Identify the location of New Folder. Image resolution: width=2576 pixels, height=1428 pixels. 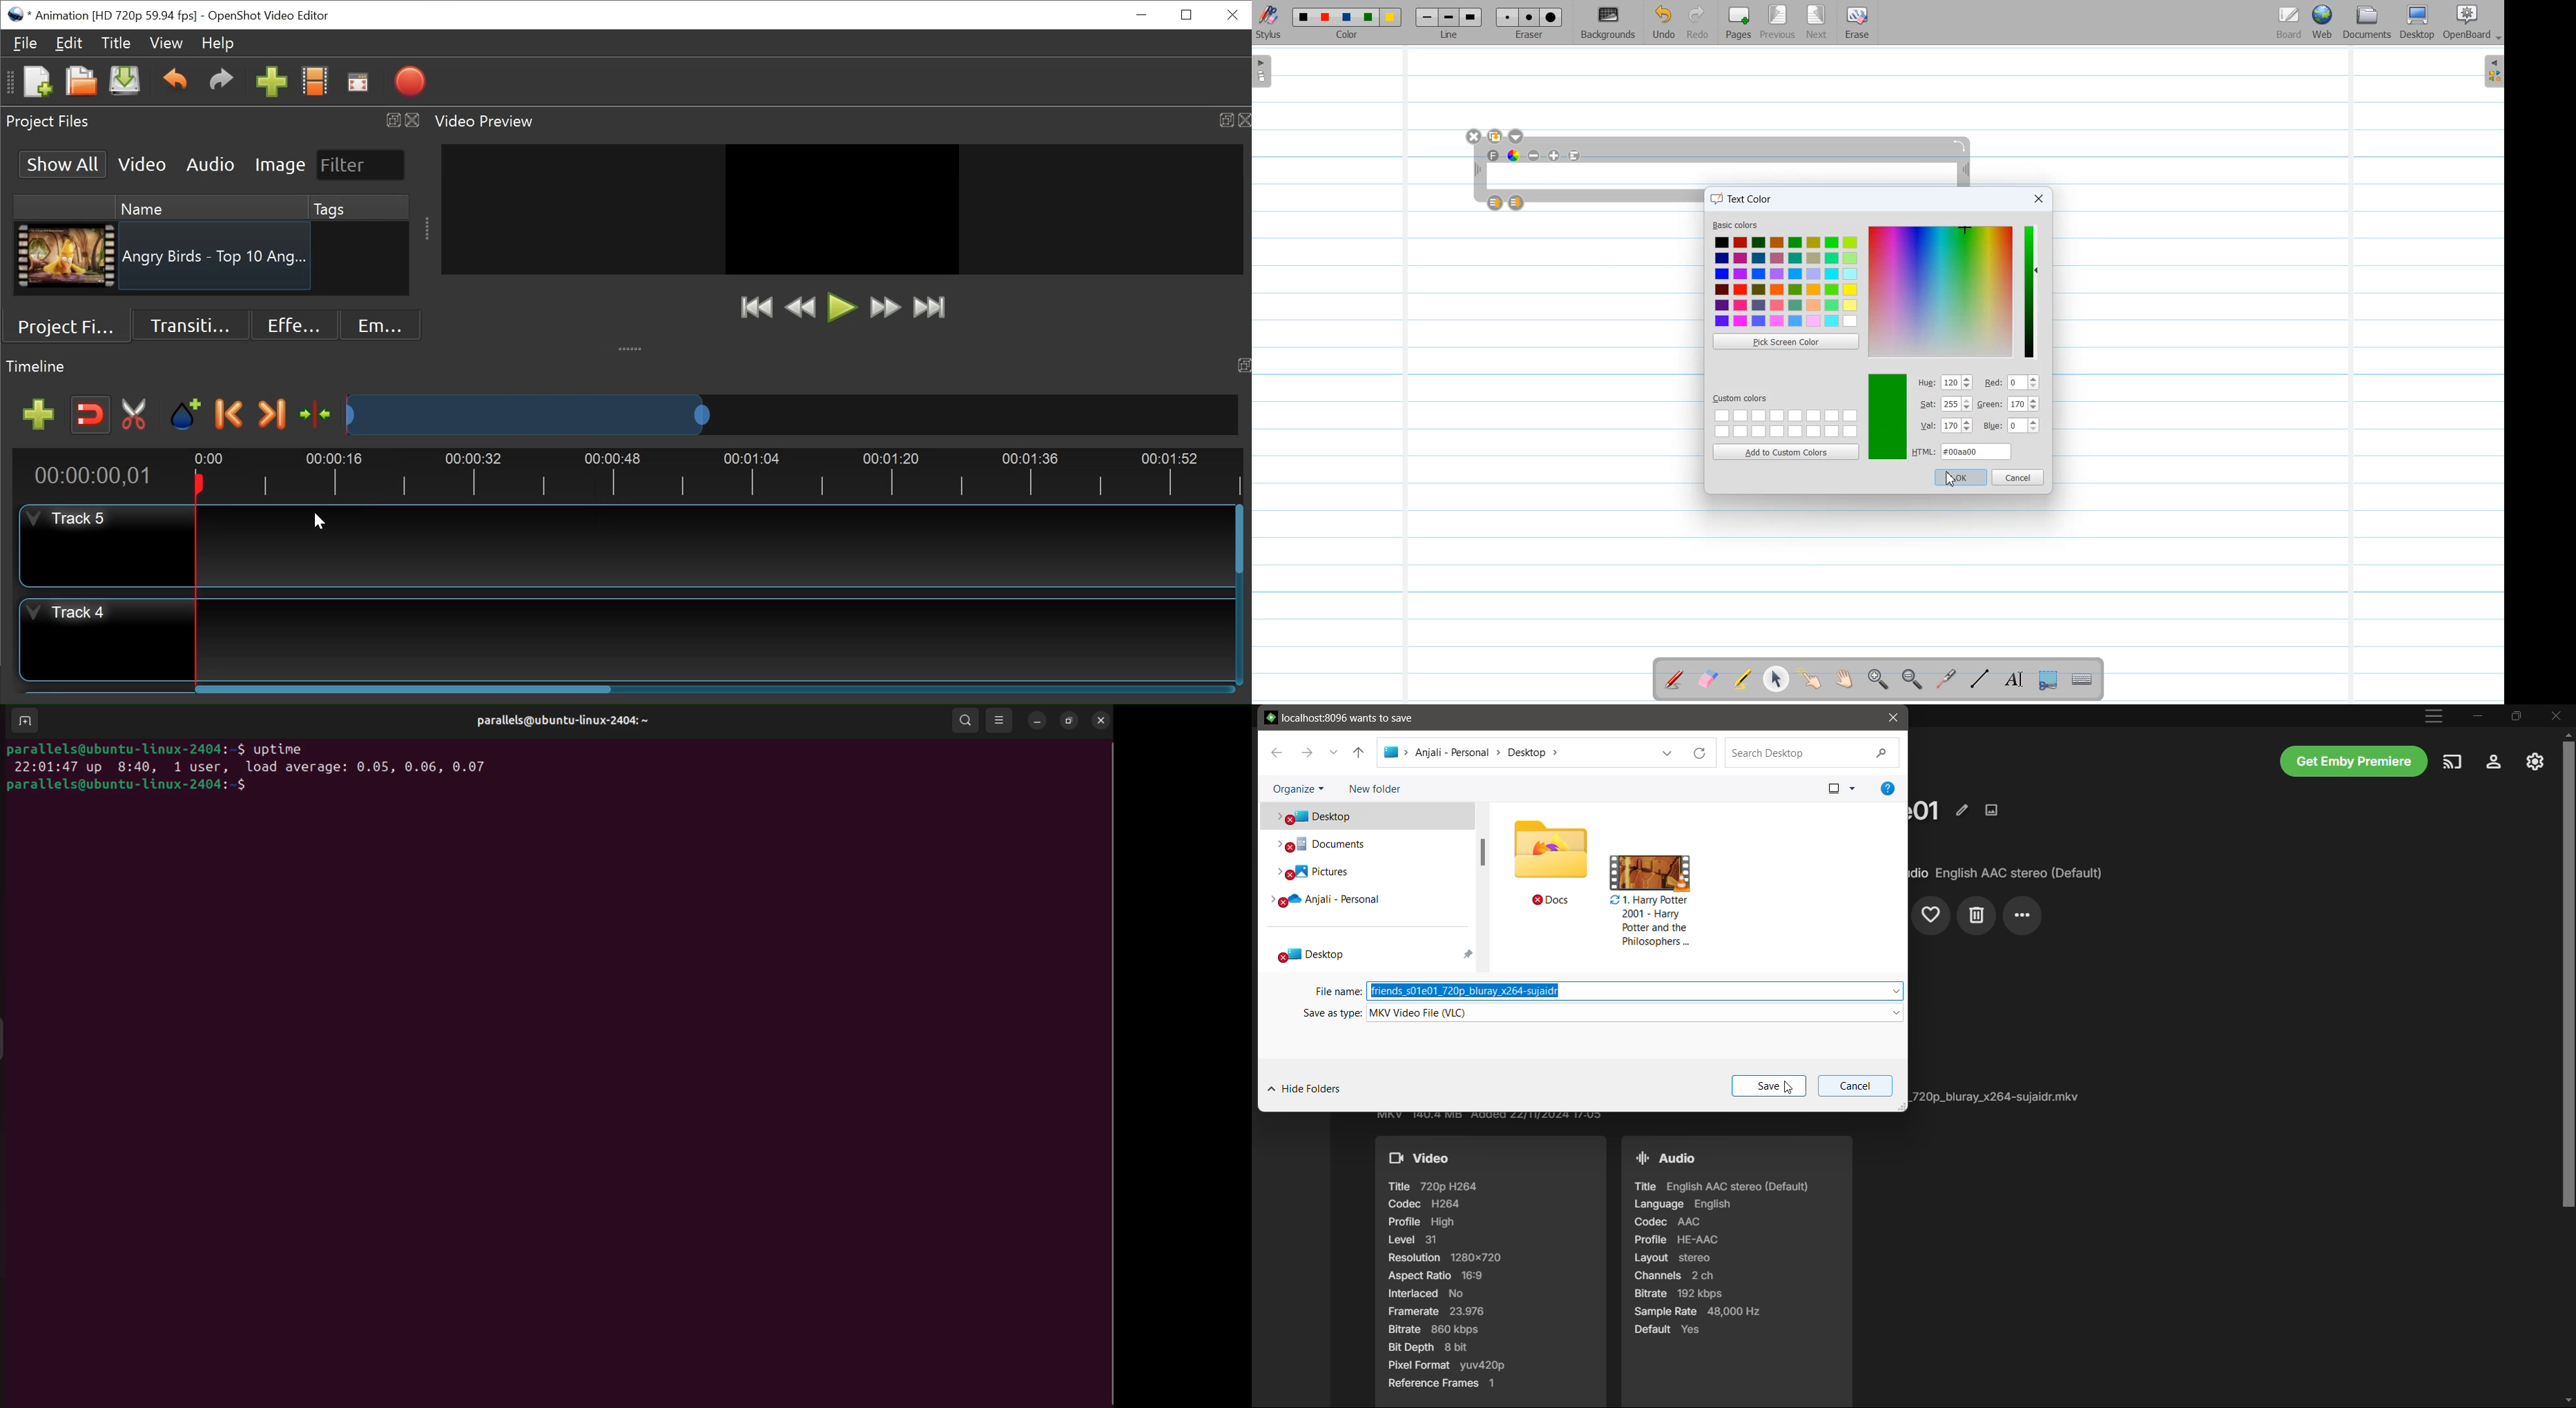
(1377, 789).